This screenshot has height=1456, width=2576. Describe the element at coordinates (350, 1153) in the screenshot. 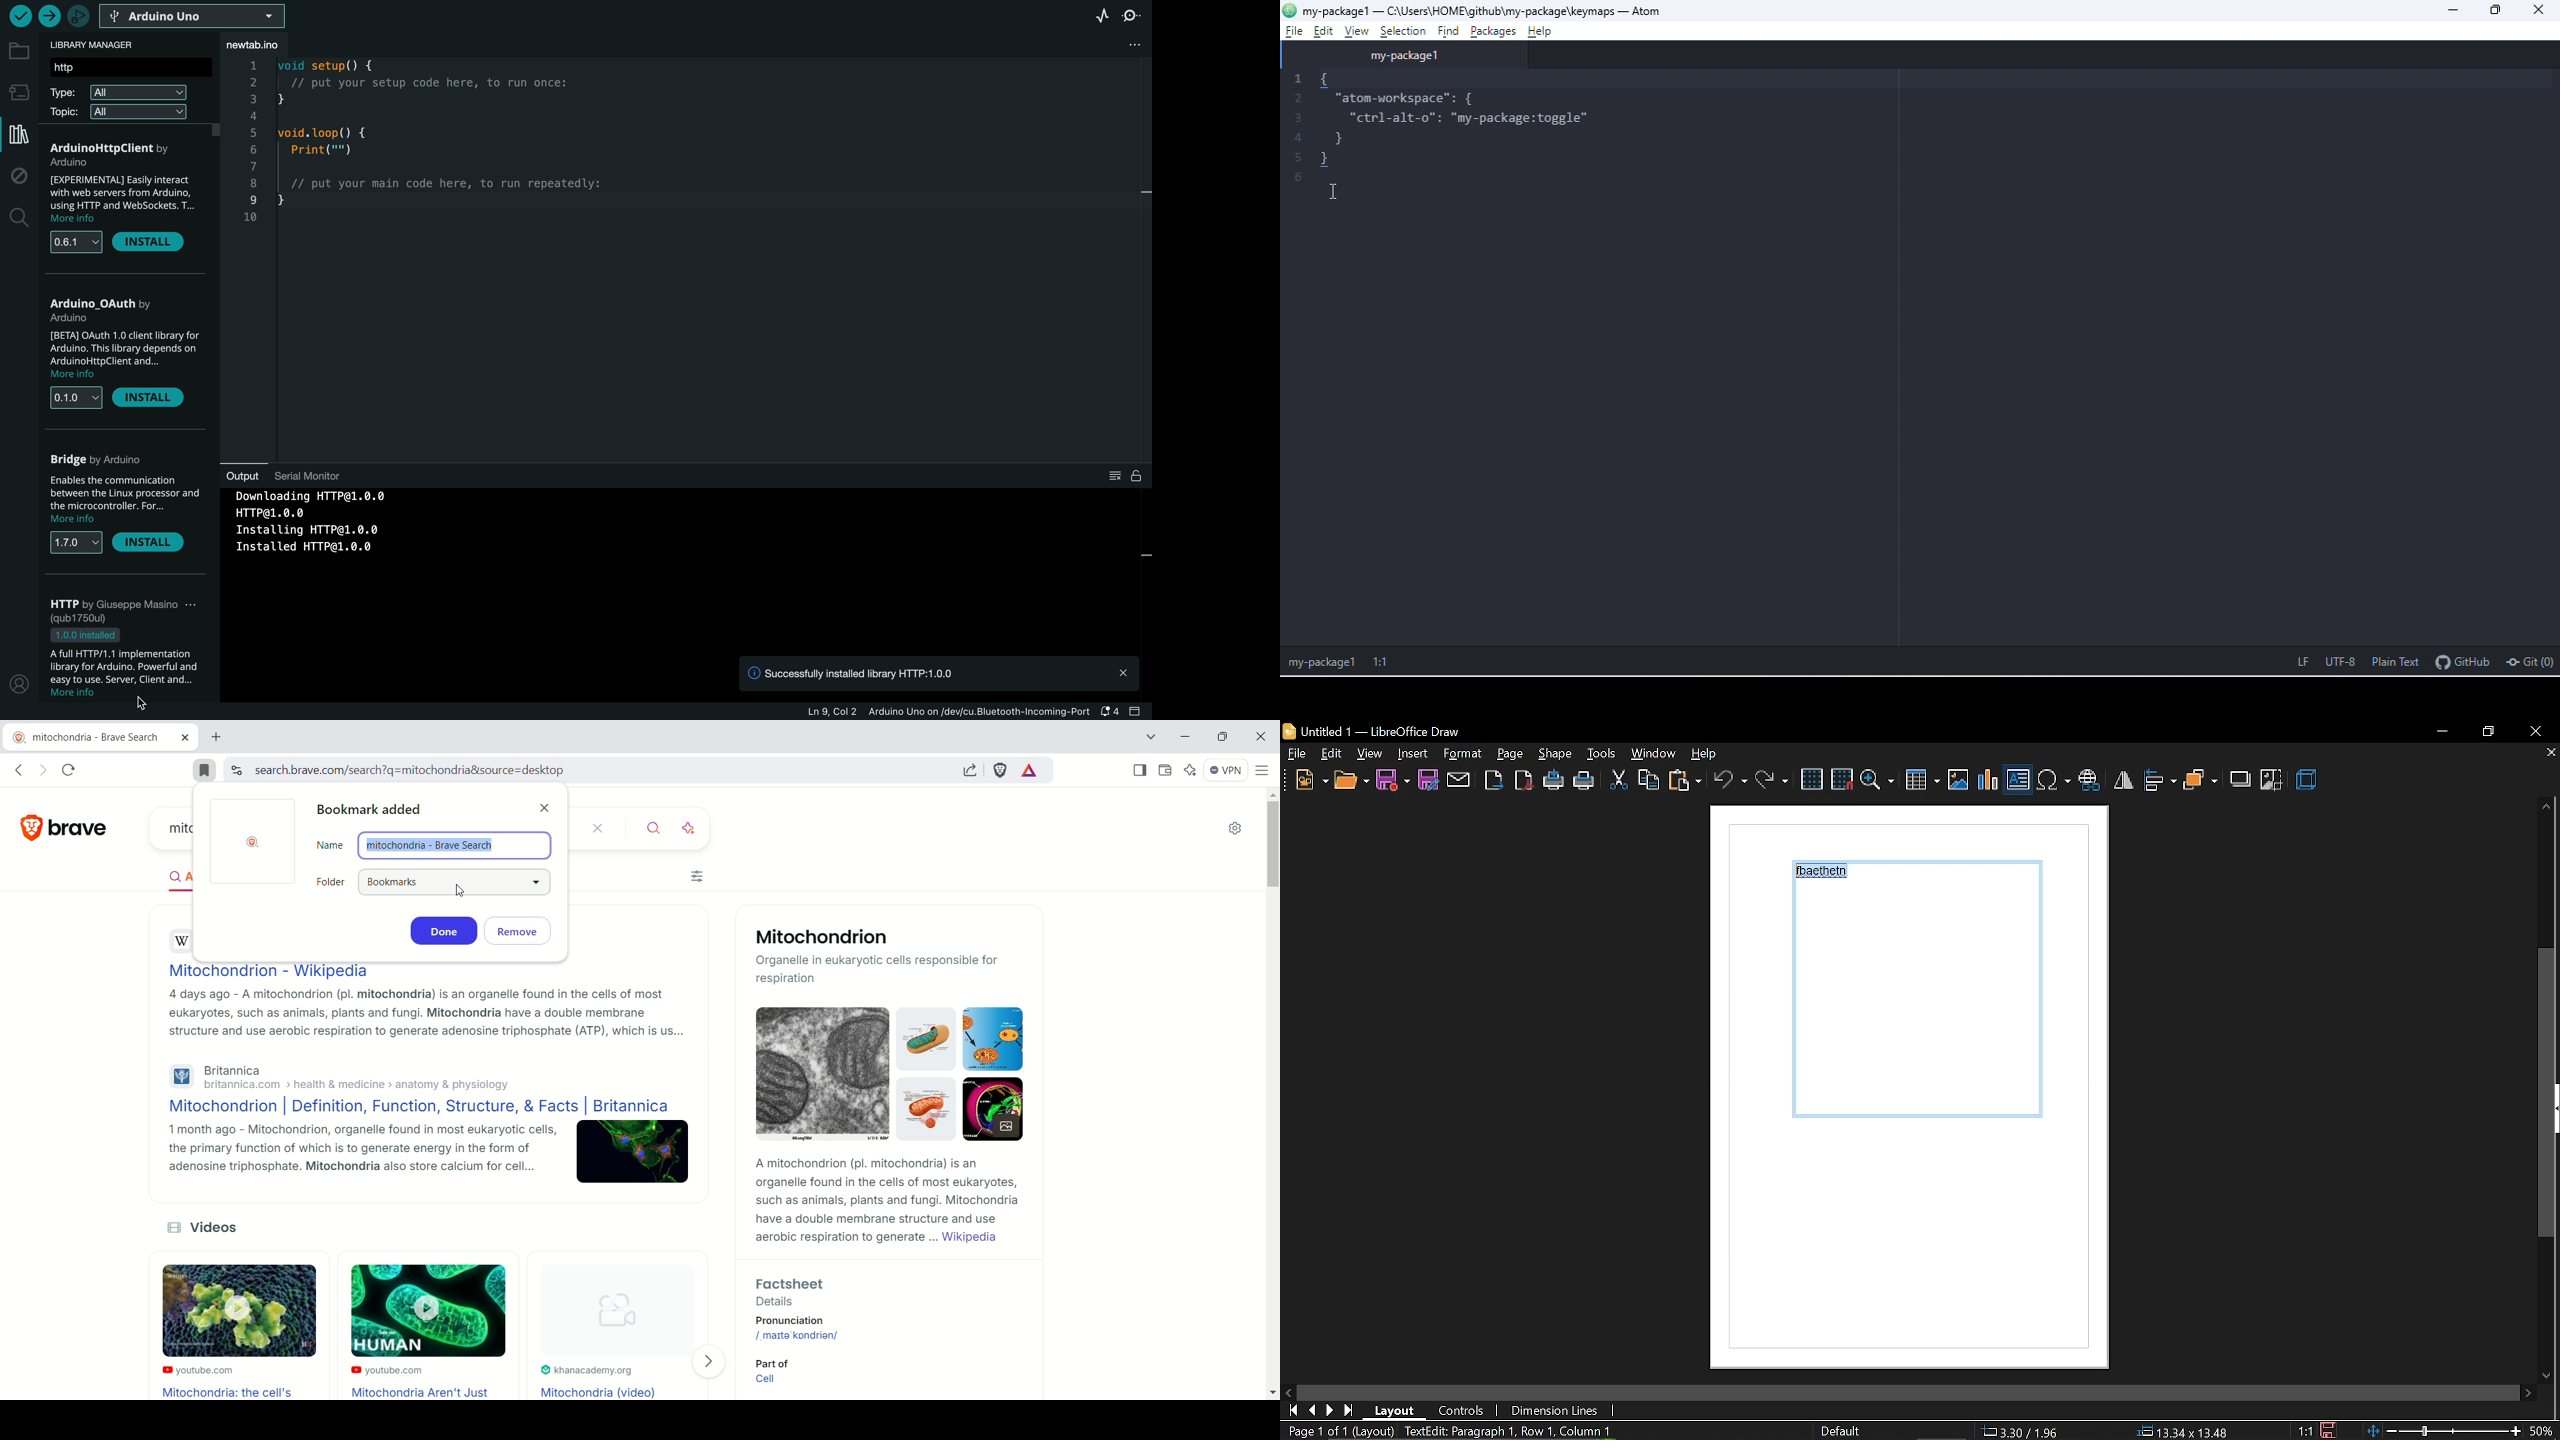

I see `1 month ago - Mitochondrion, organelle found in most eukaryotic cells,
the primary function of which is to generate energy in the form of
adenosine triphosphate. Mitochondria also store calcium for cell...` at that location.